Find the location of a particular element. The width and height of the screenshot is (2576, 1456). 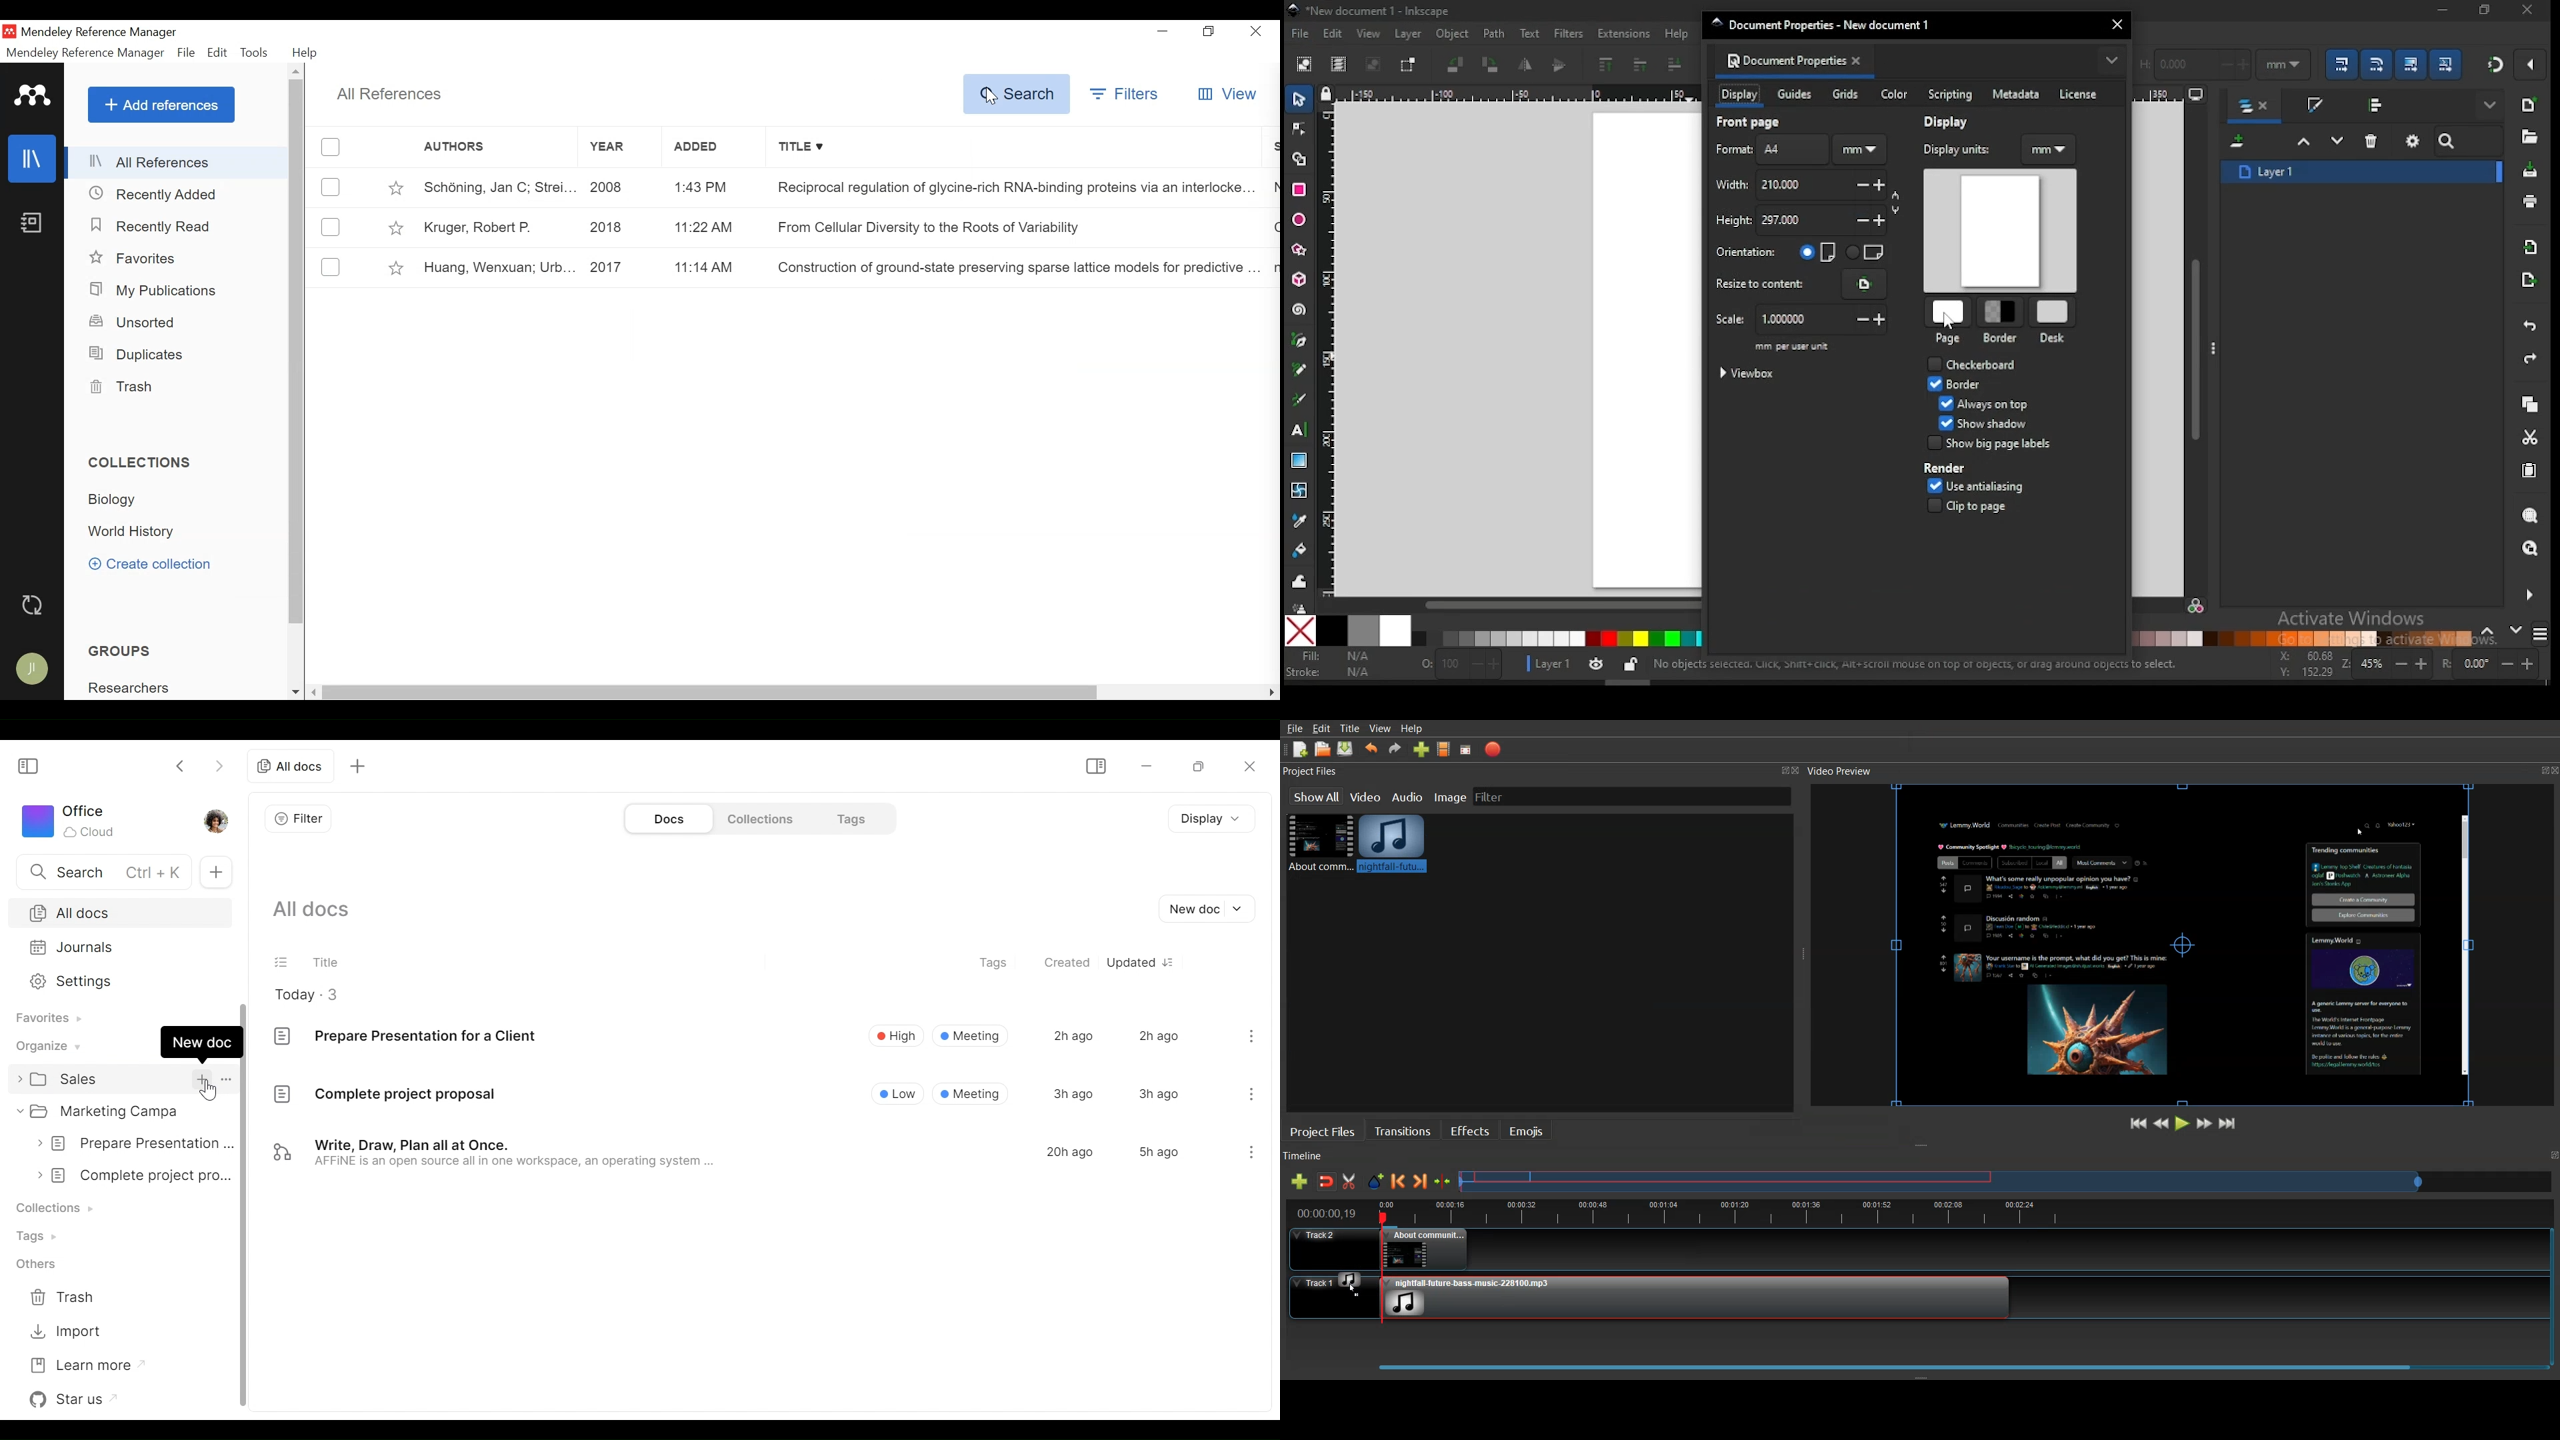

Mendeley Reference Manager is located at coordinates (85, 53).